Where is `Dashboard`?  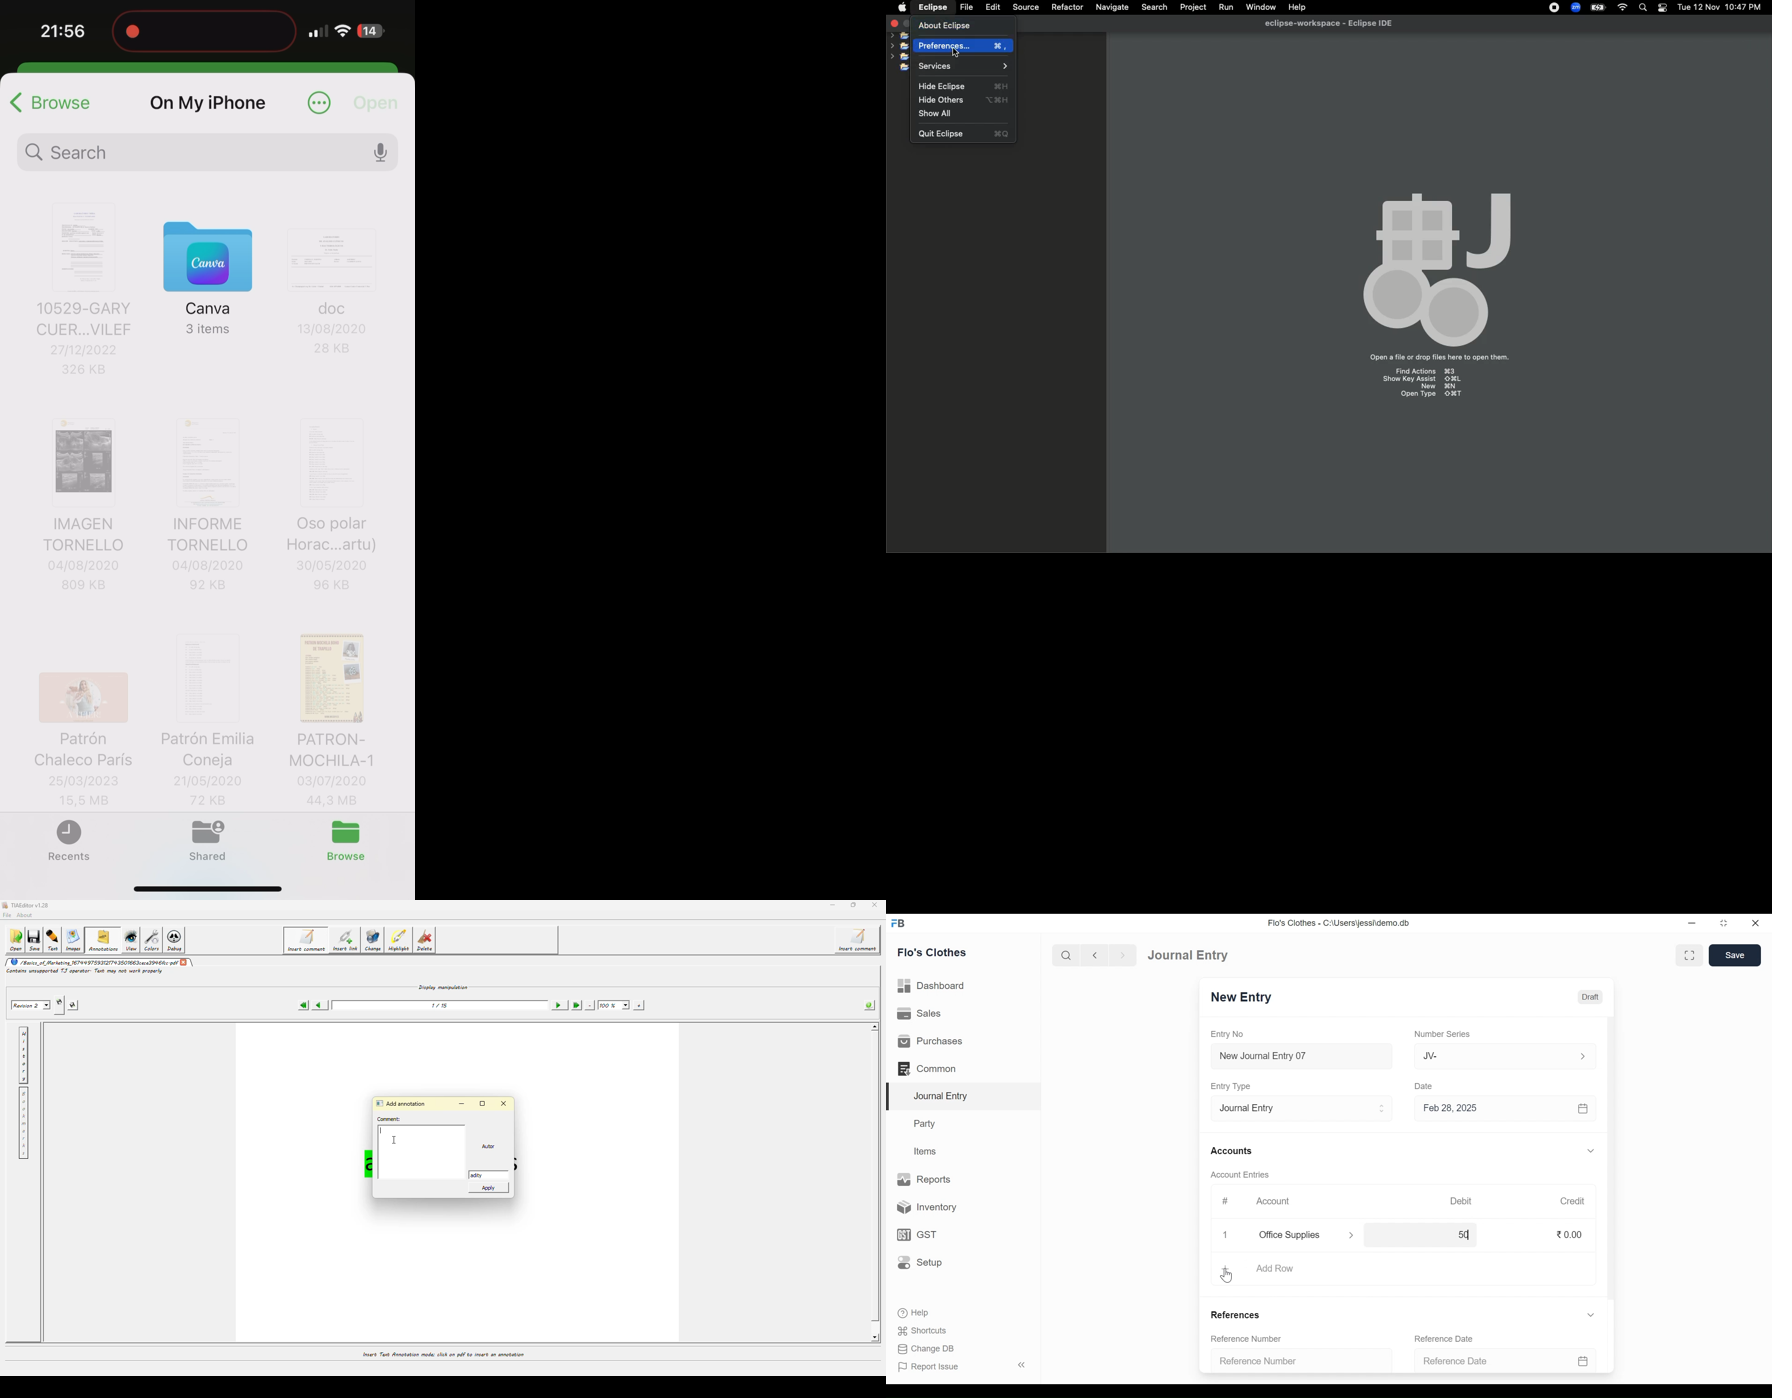 Dashboard is located at coordinates (932, 985).